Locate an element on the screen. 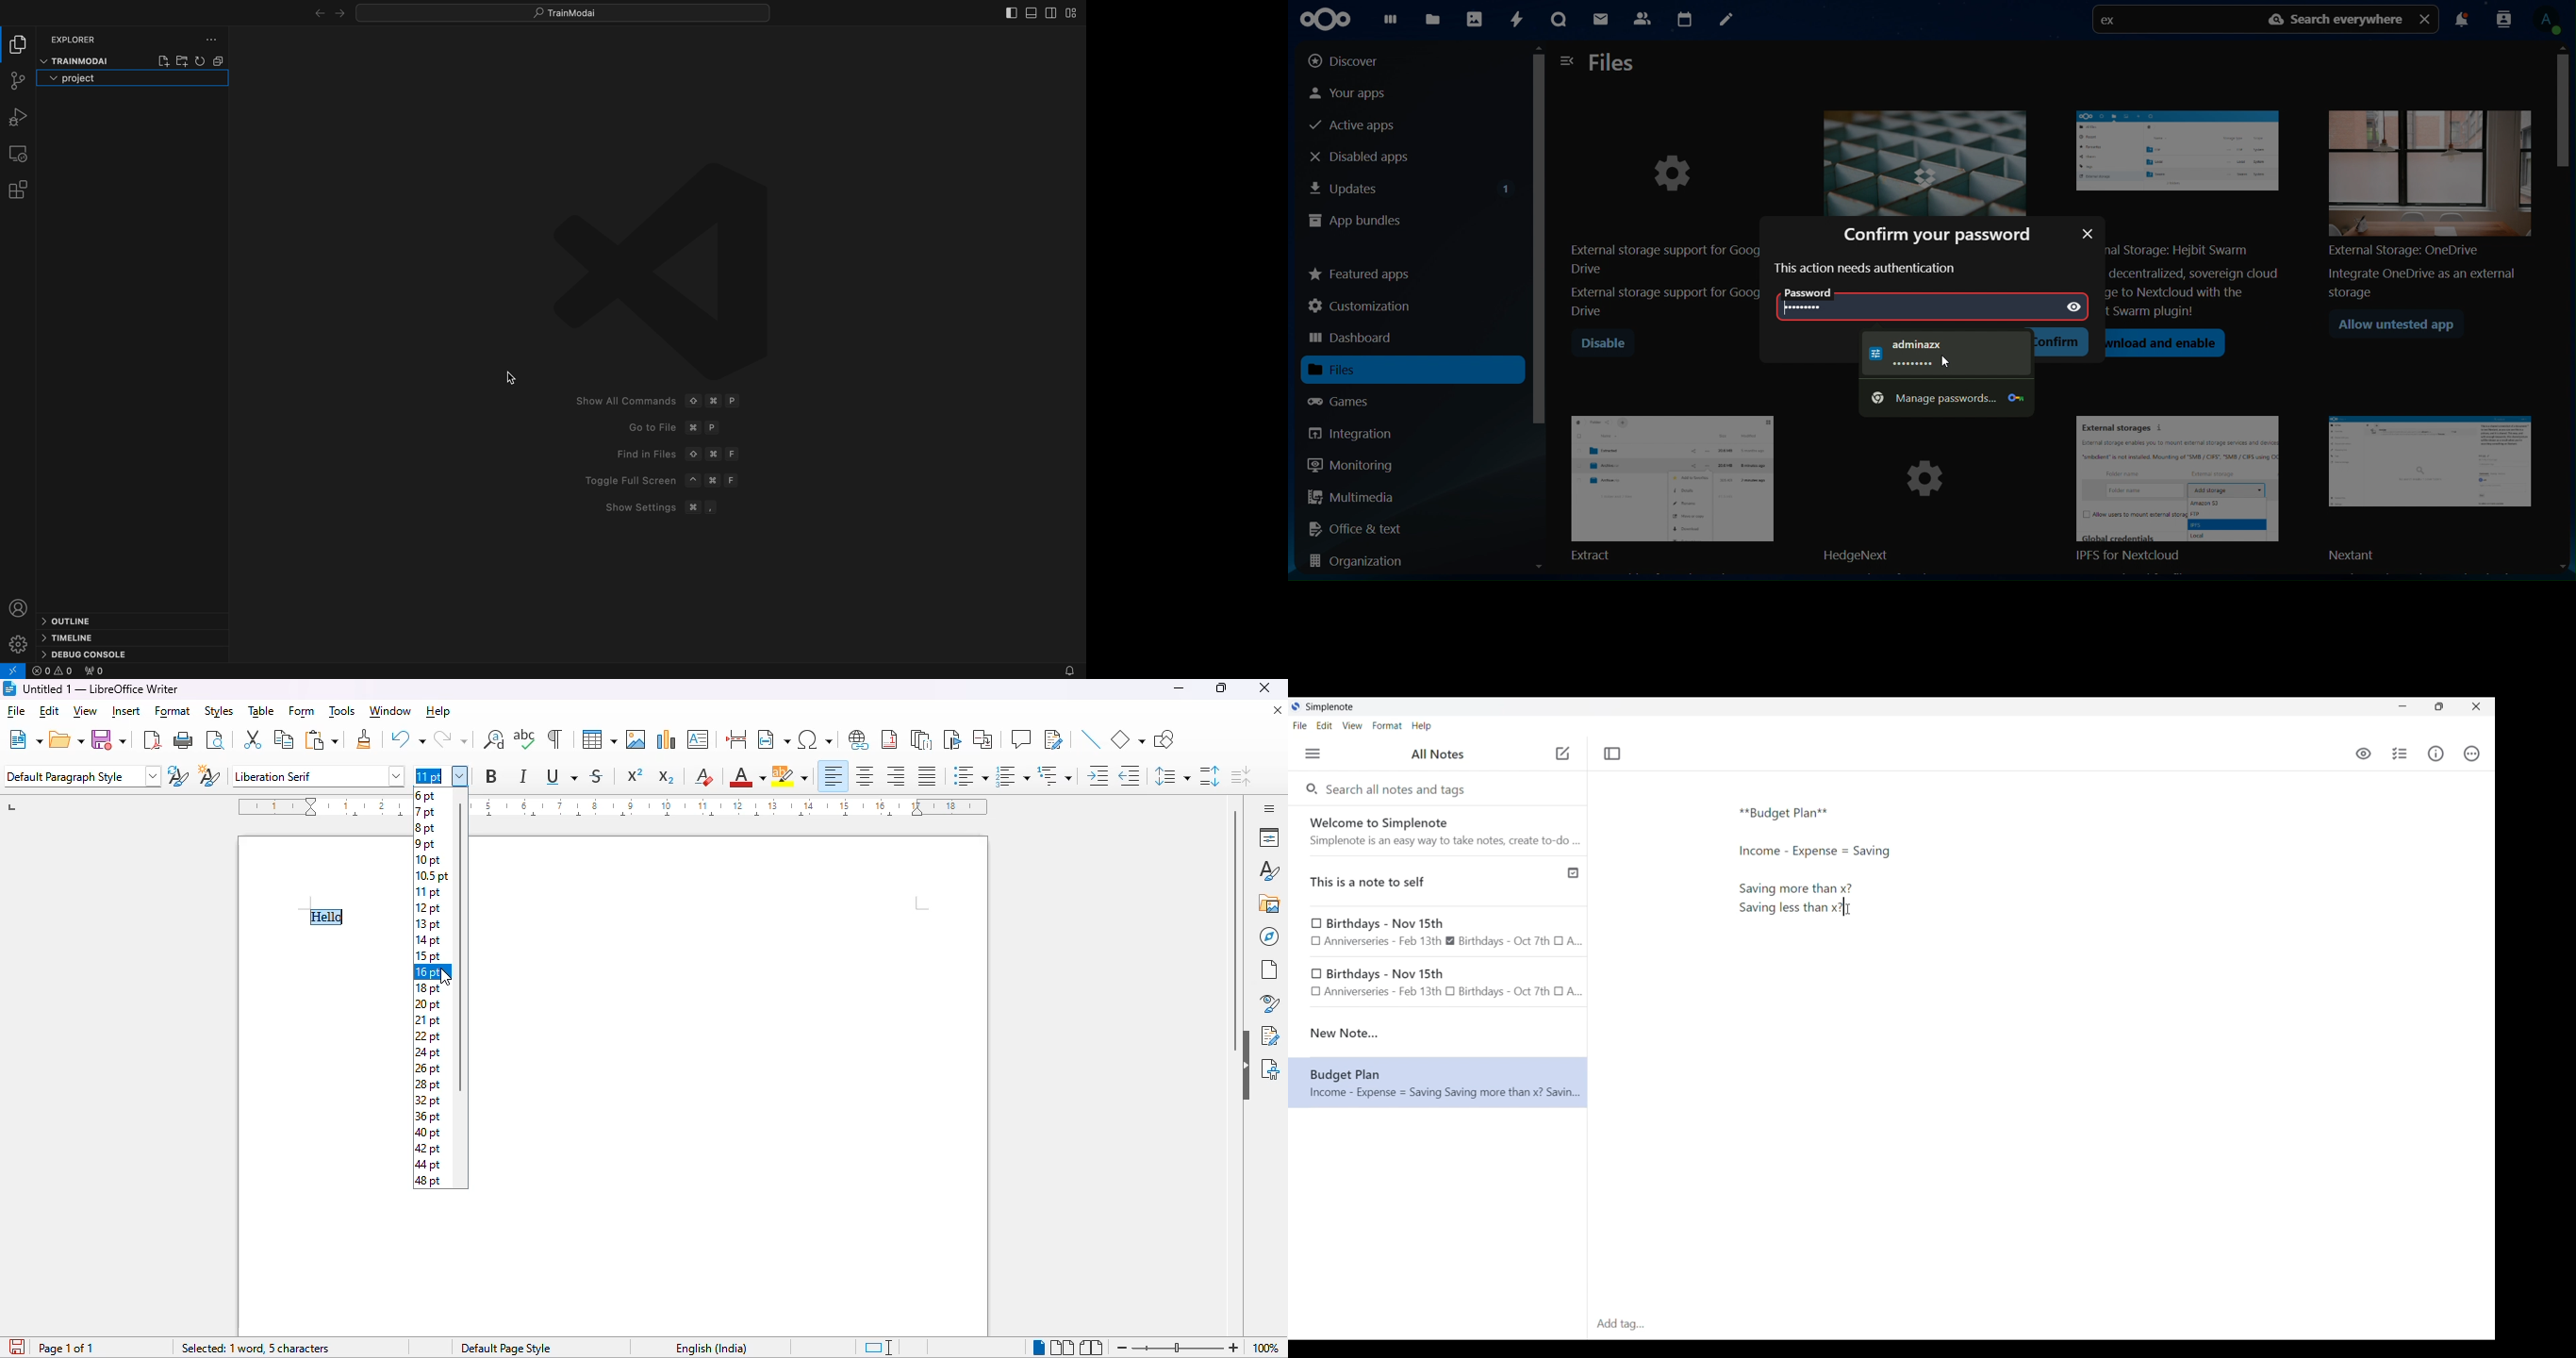 The width and height of the screenshot is (2576, 1372). active apps is located at coordinates (1358, 126).